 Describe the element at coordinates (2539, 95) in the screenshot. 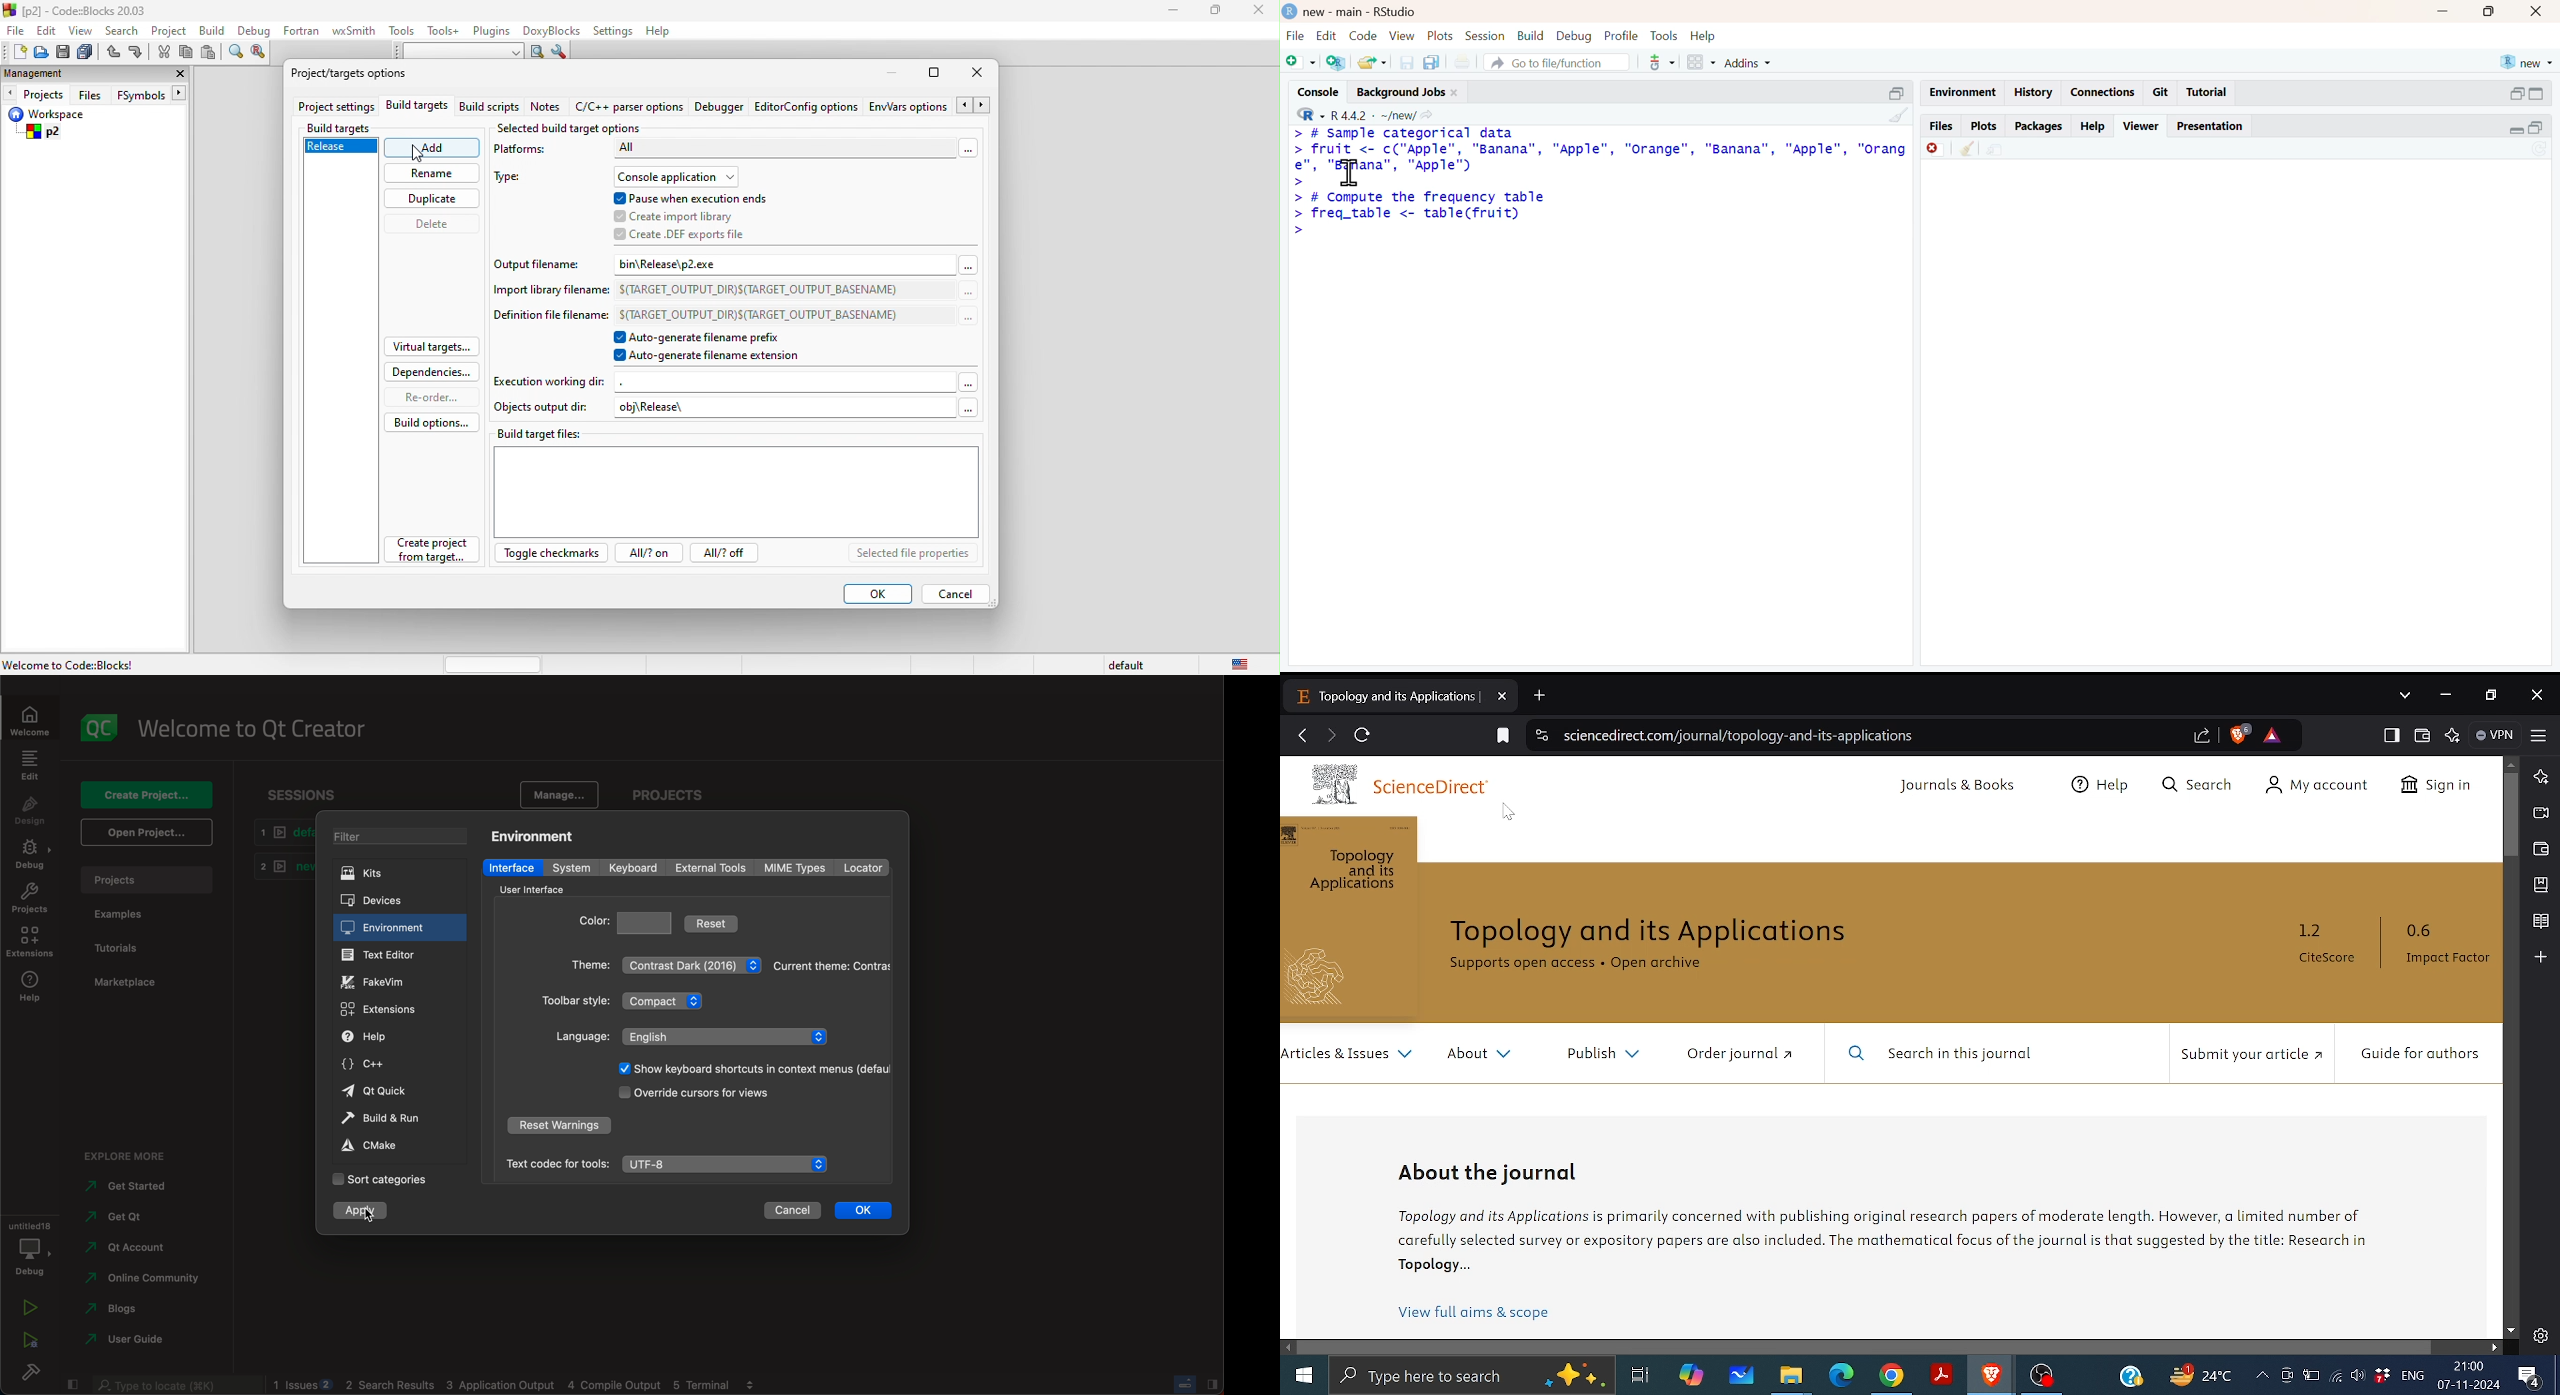

I see `collapse` at that location.